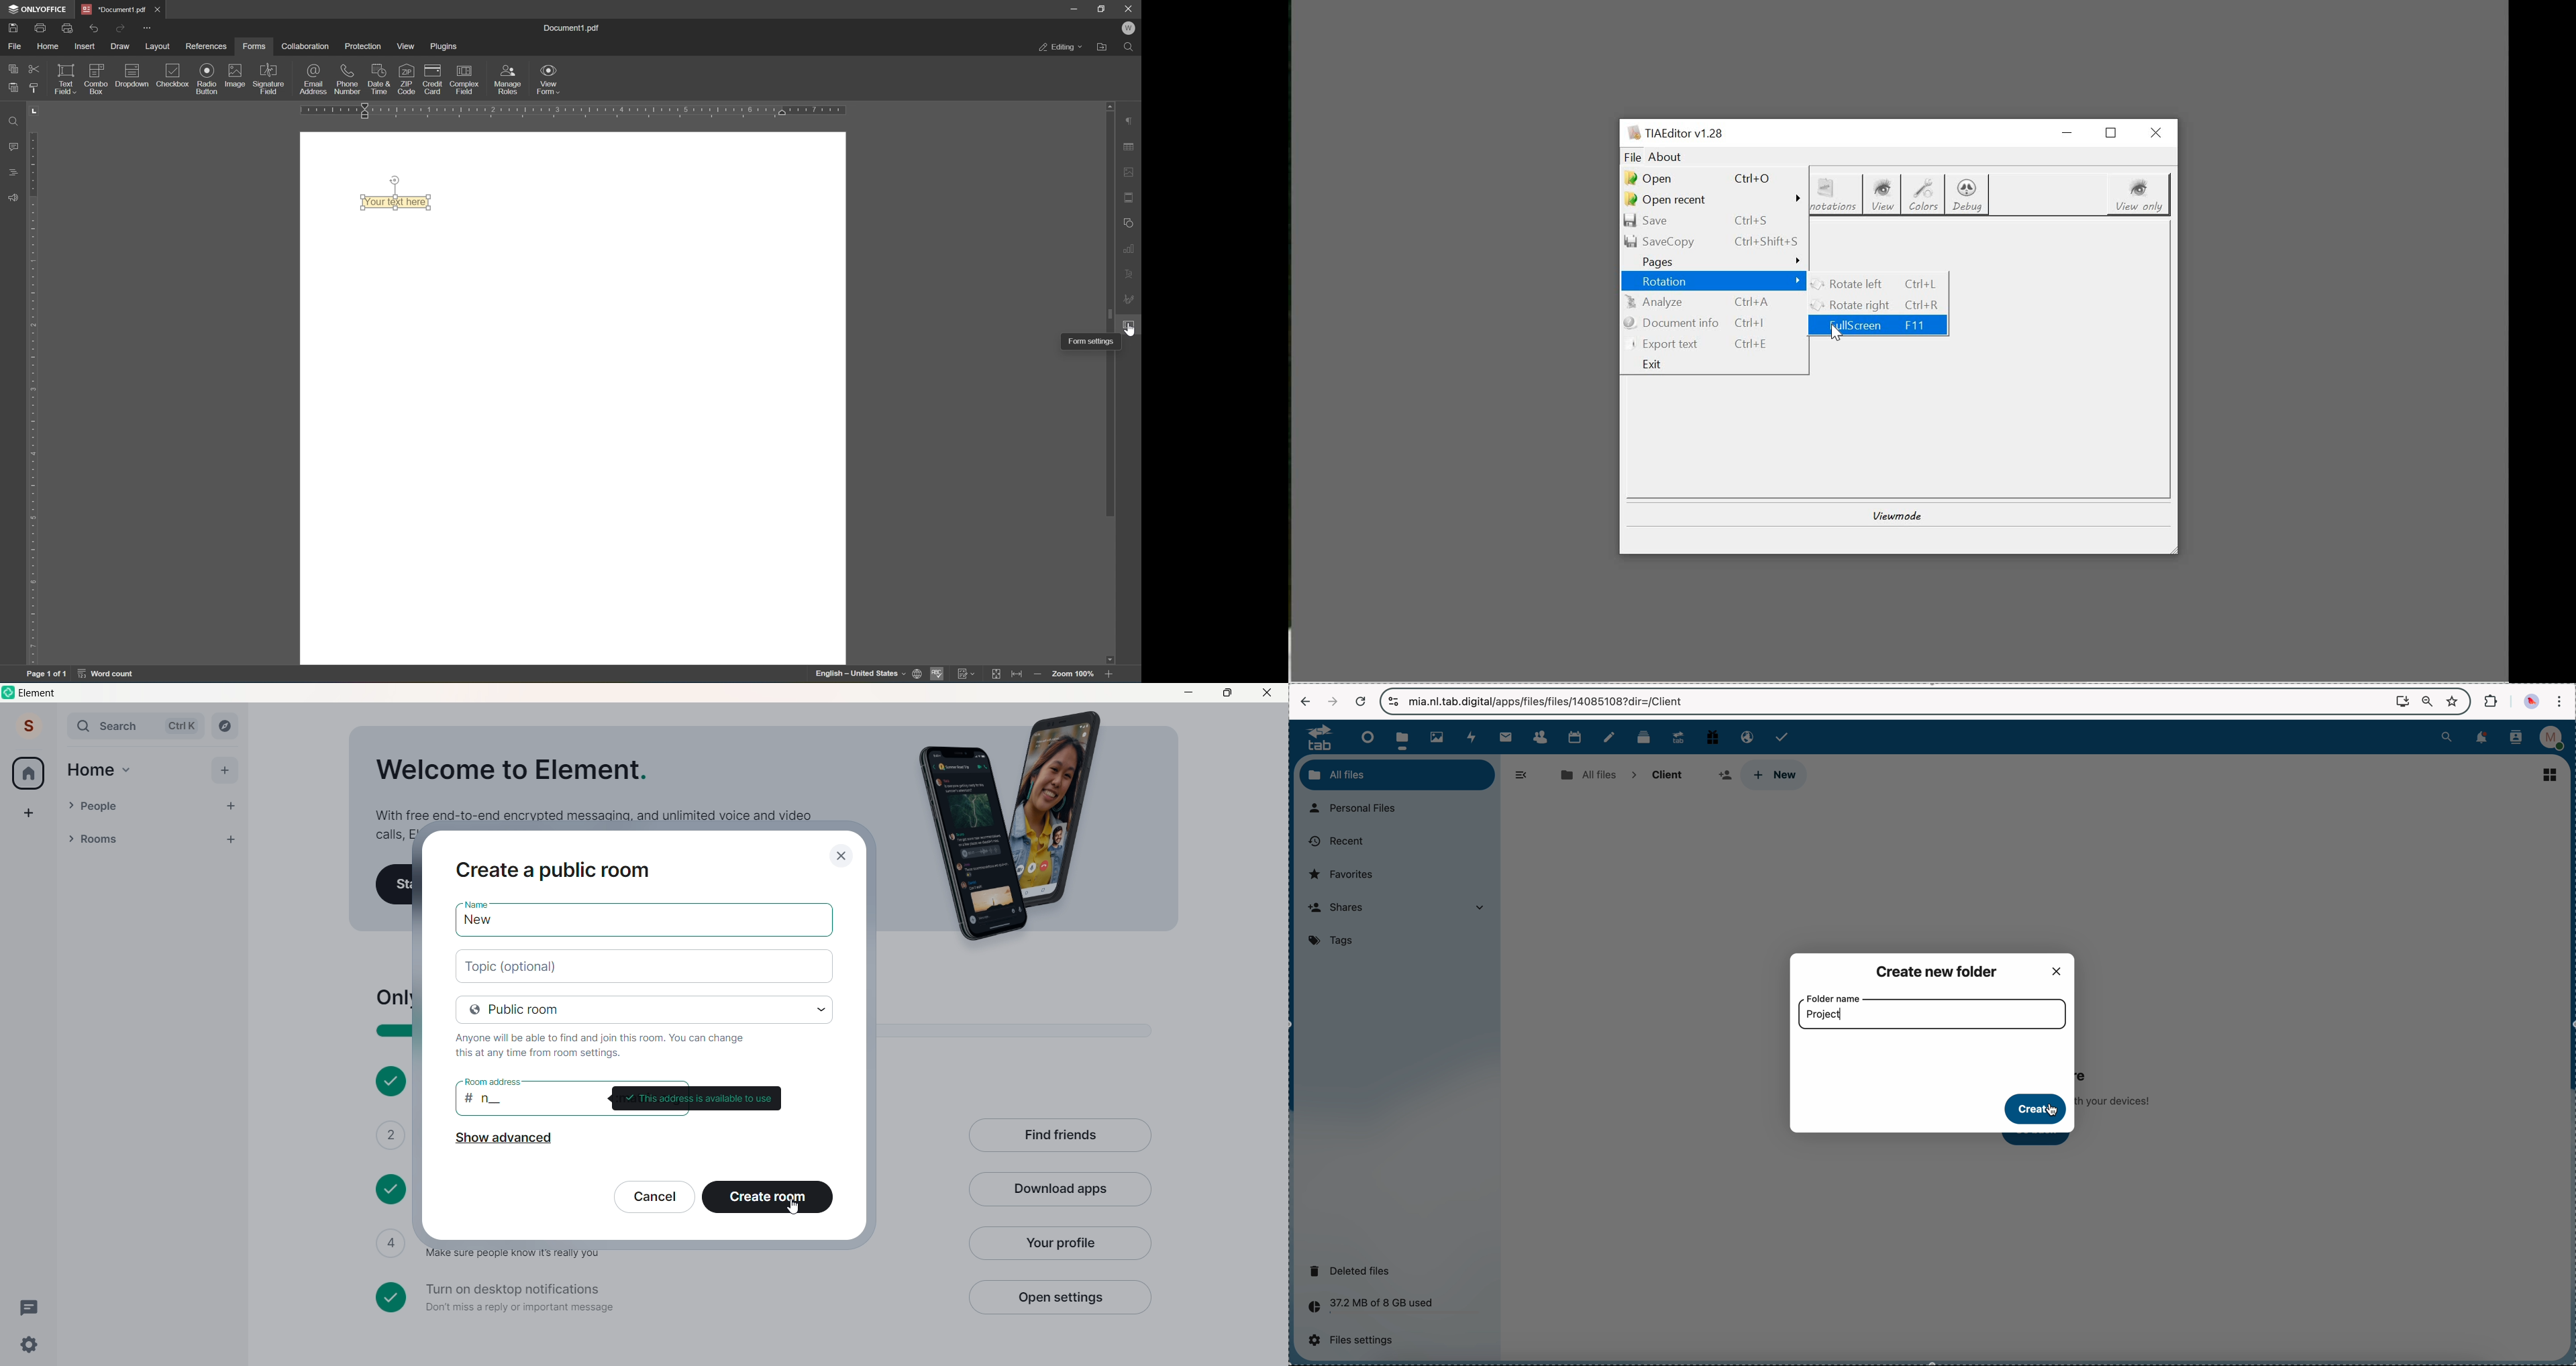 This screenshot has width=2576, height=1372. What do you see at coordinates (33, 398) in the screenshot?
I see `ruler` at bounding box center [33, 398].